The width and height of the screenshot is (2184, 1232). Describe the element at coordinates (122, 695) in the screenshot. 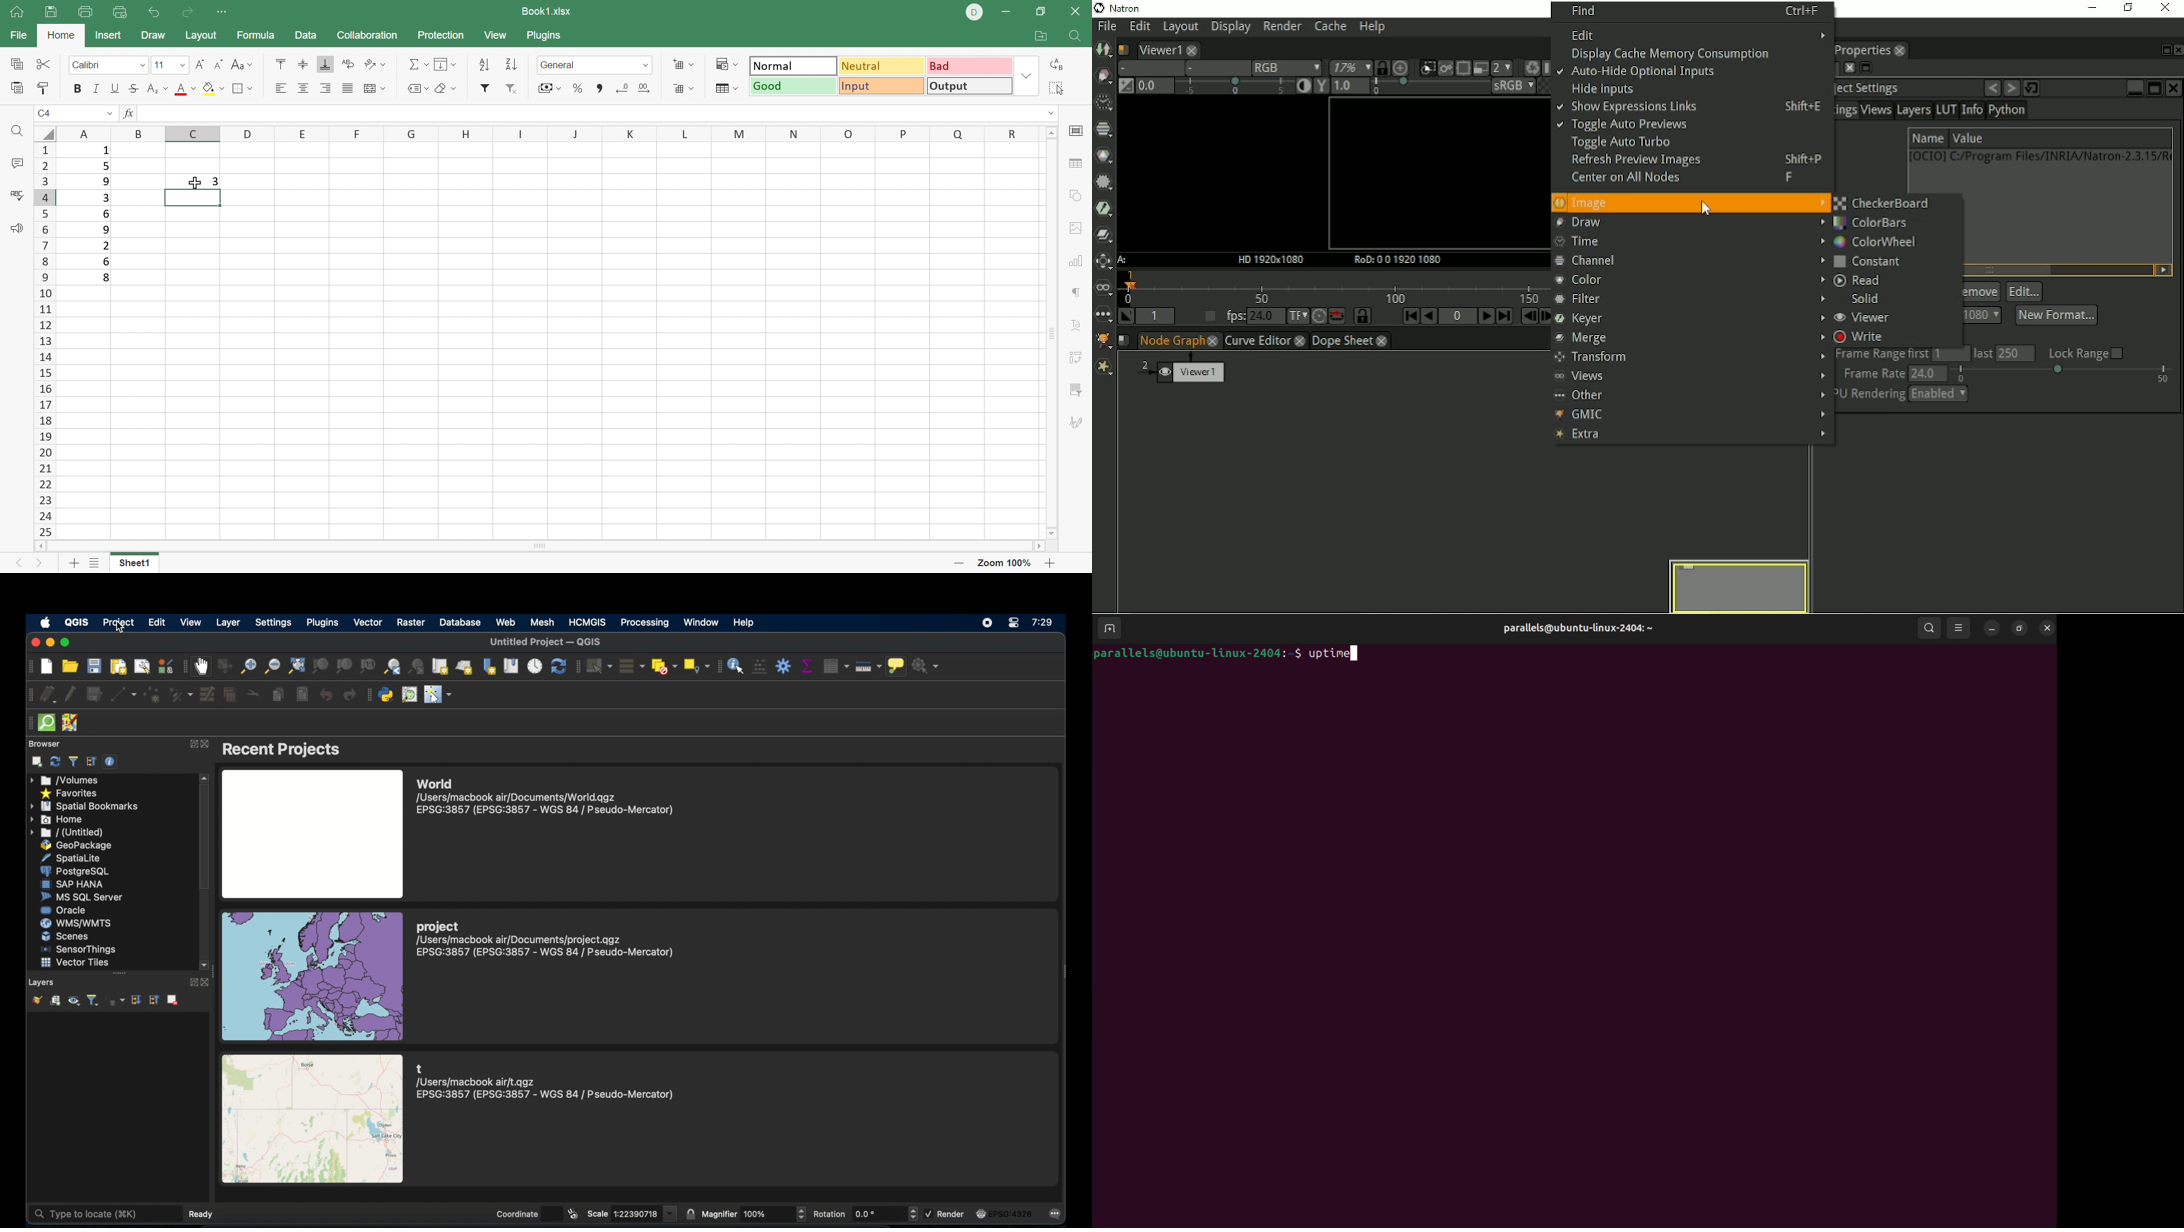

I see `digitize with segment` at that location.